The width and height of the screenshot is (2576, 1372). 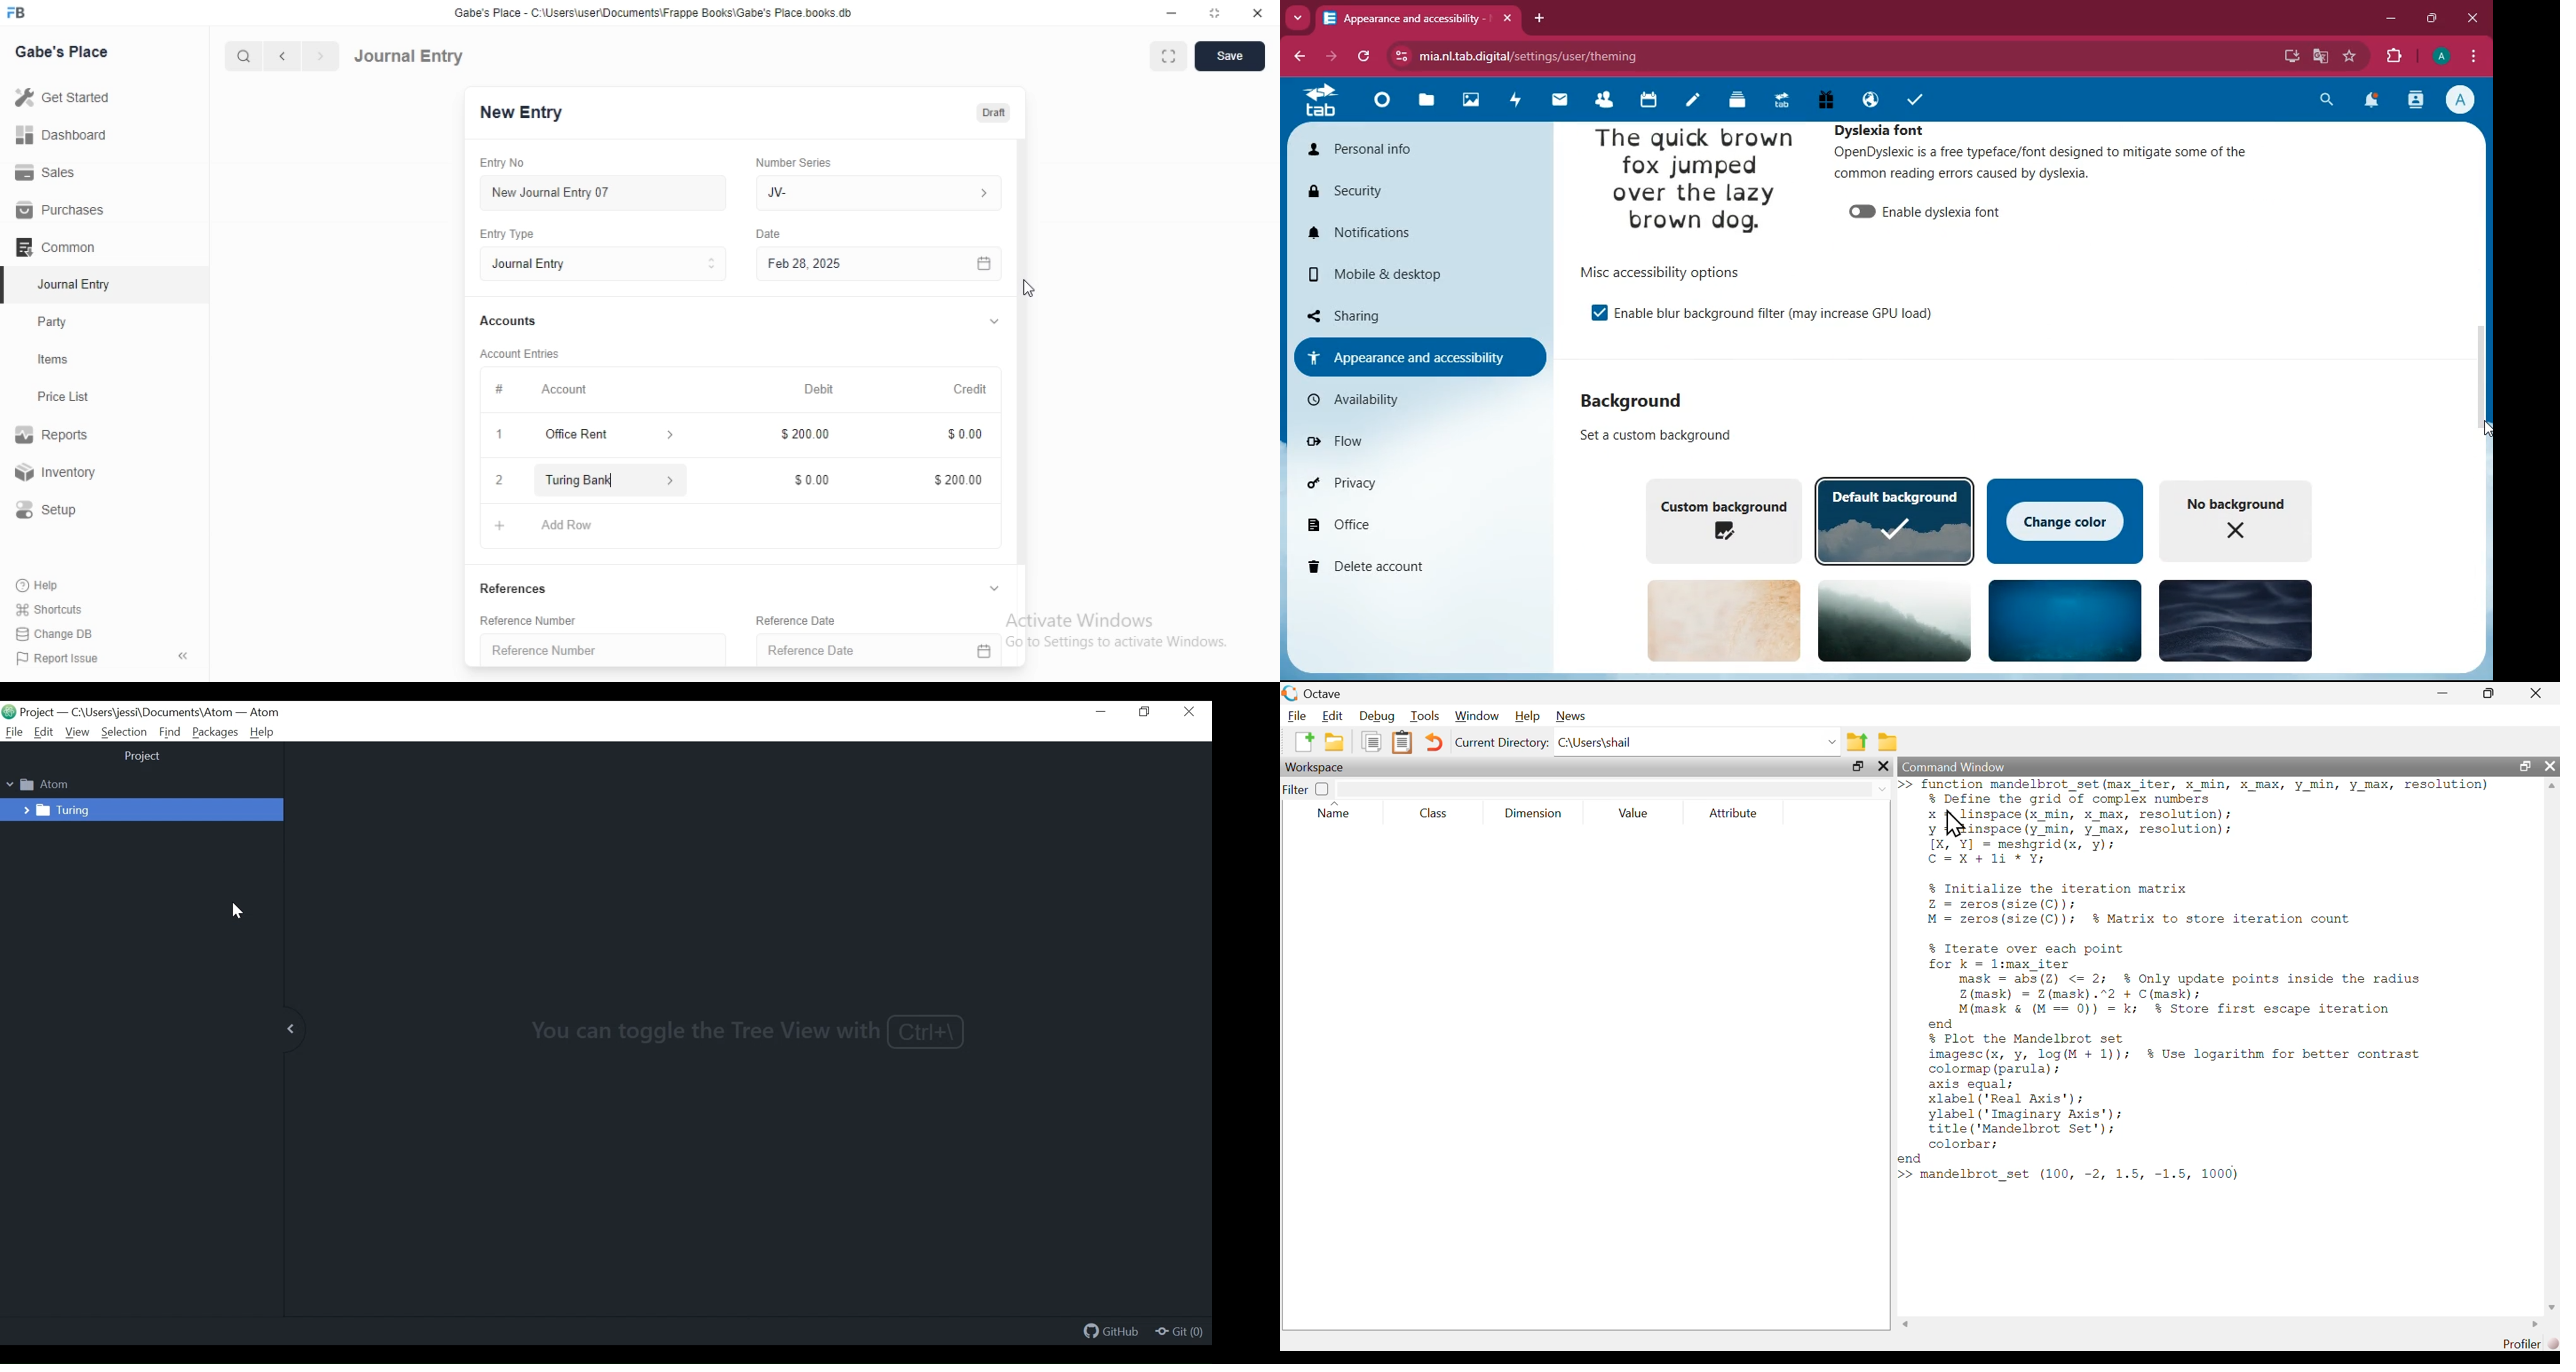 I want to click on 2, so click(x=499, y=482).